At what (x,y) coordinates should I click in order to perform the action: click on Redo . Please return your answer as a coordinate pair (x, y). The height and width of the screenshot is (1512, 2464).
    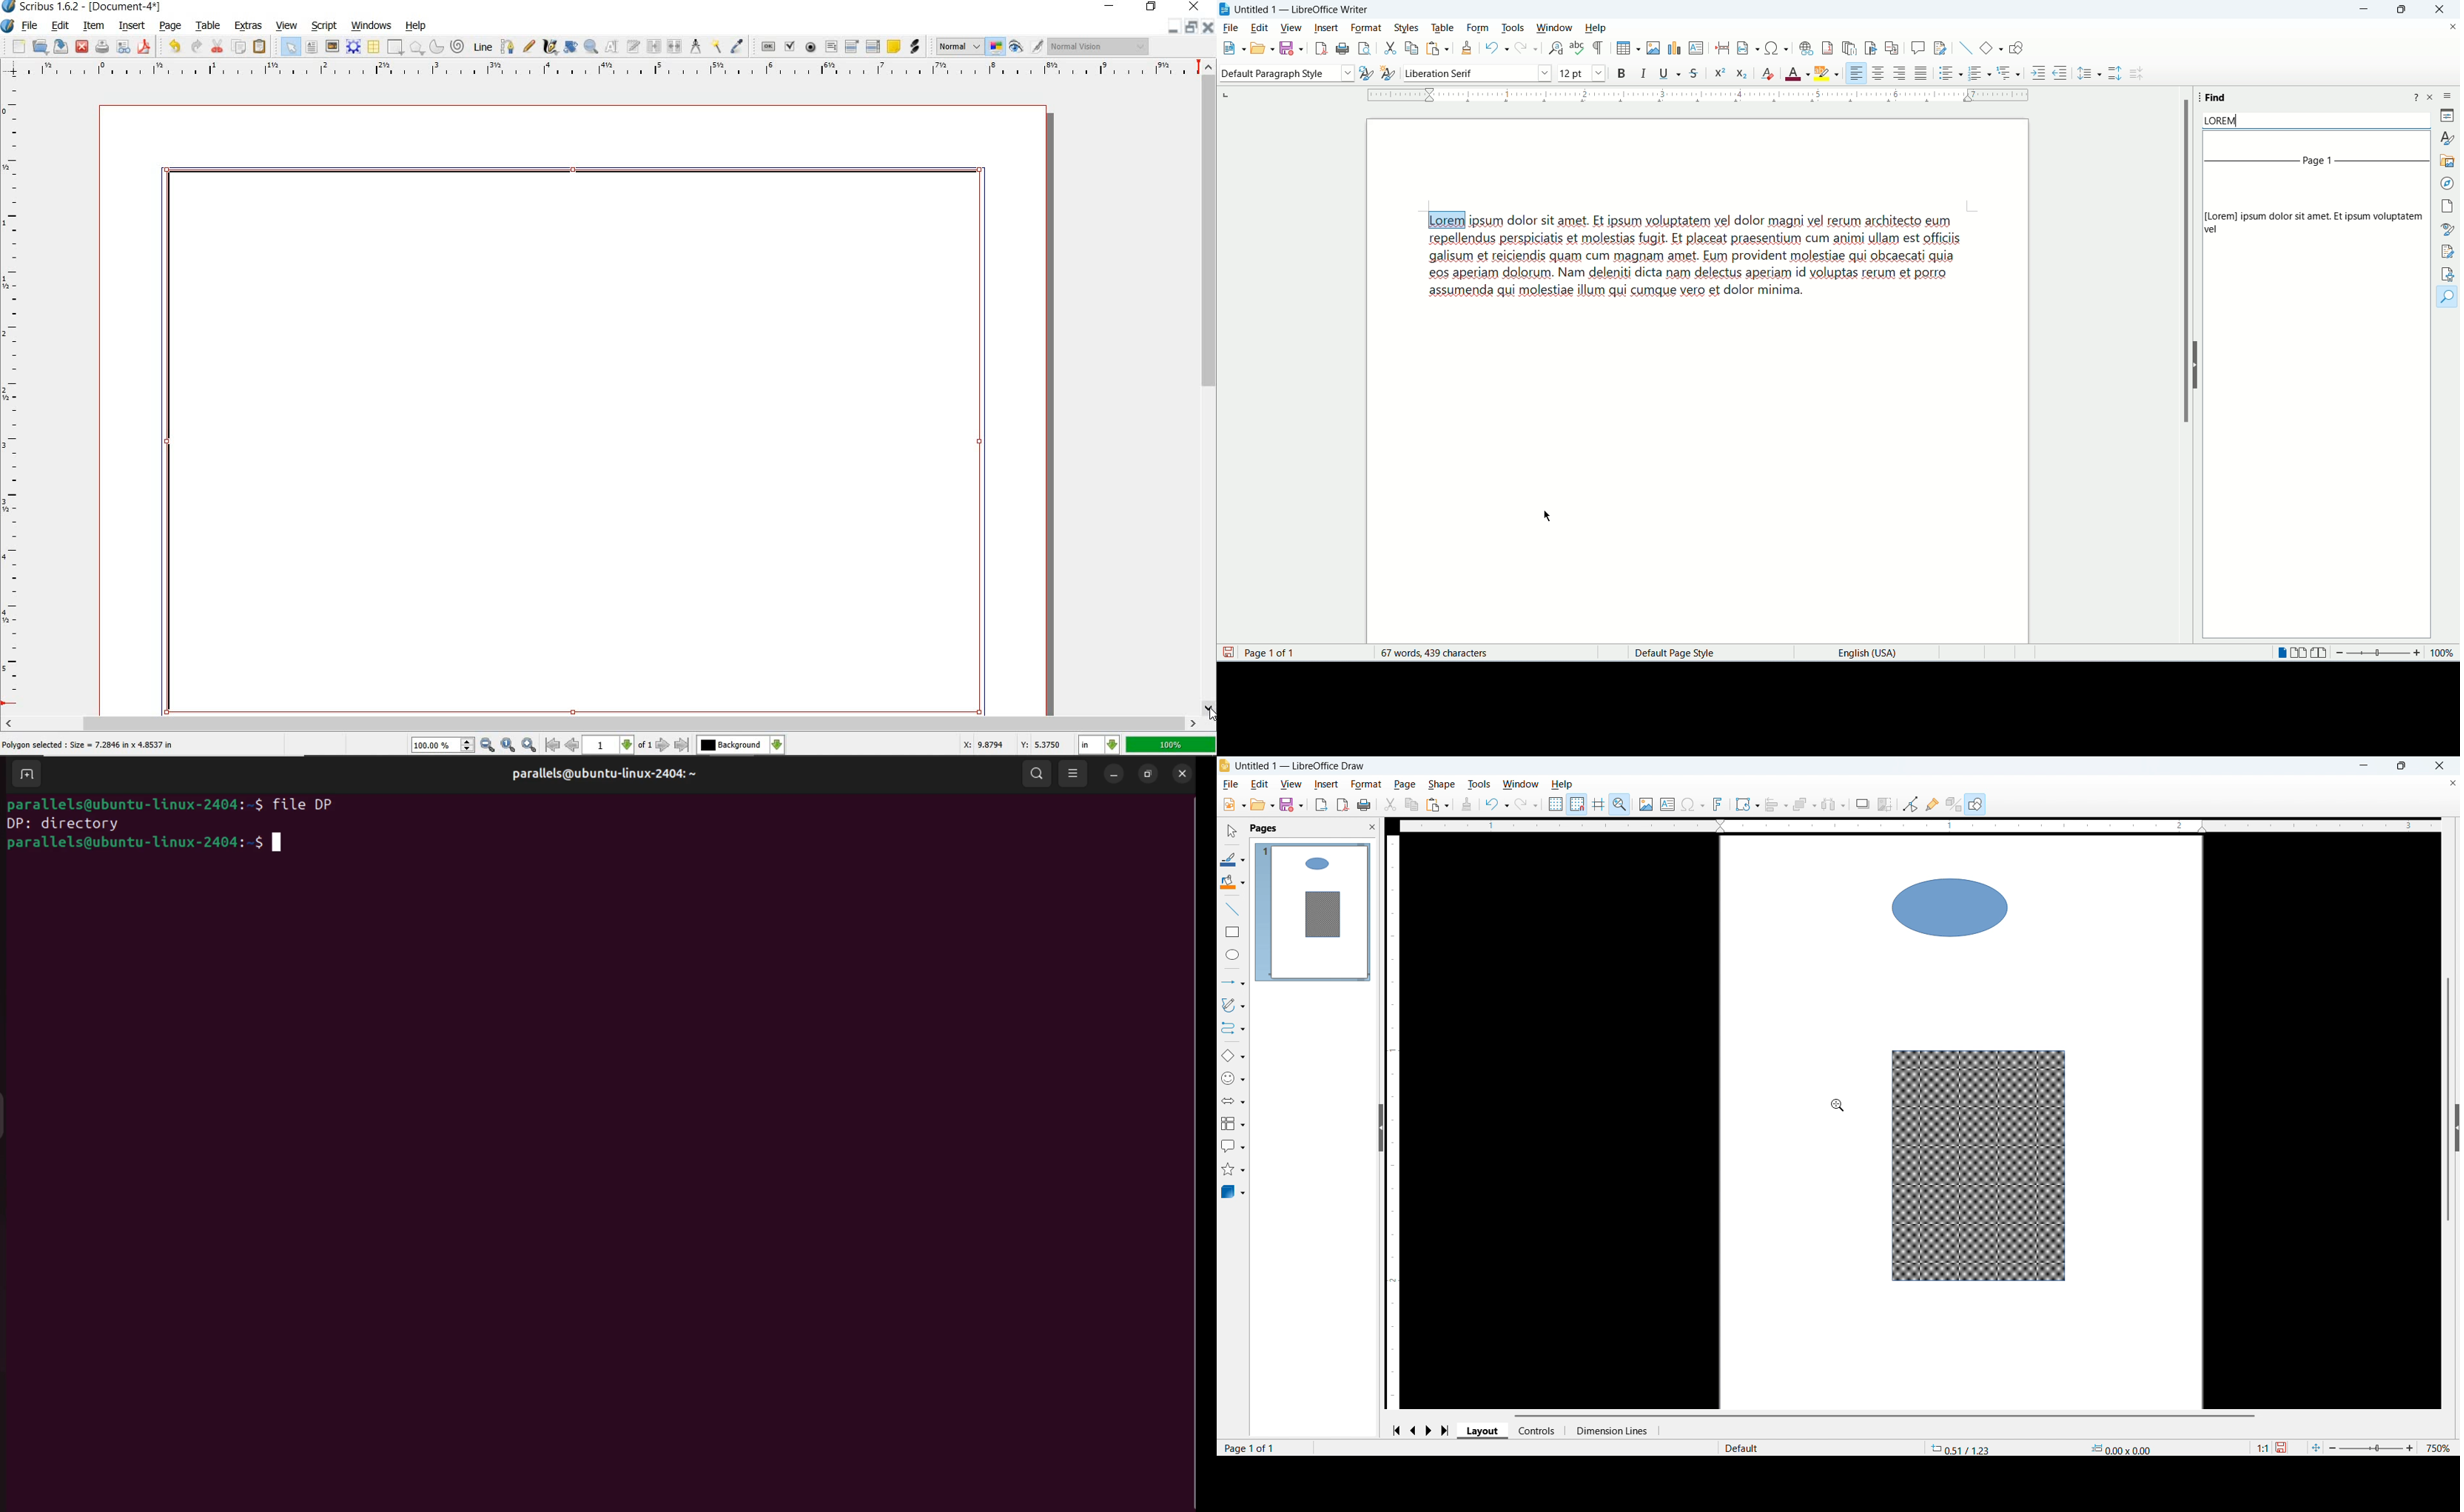
    Looking at the image, I should click on (1526, 805).